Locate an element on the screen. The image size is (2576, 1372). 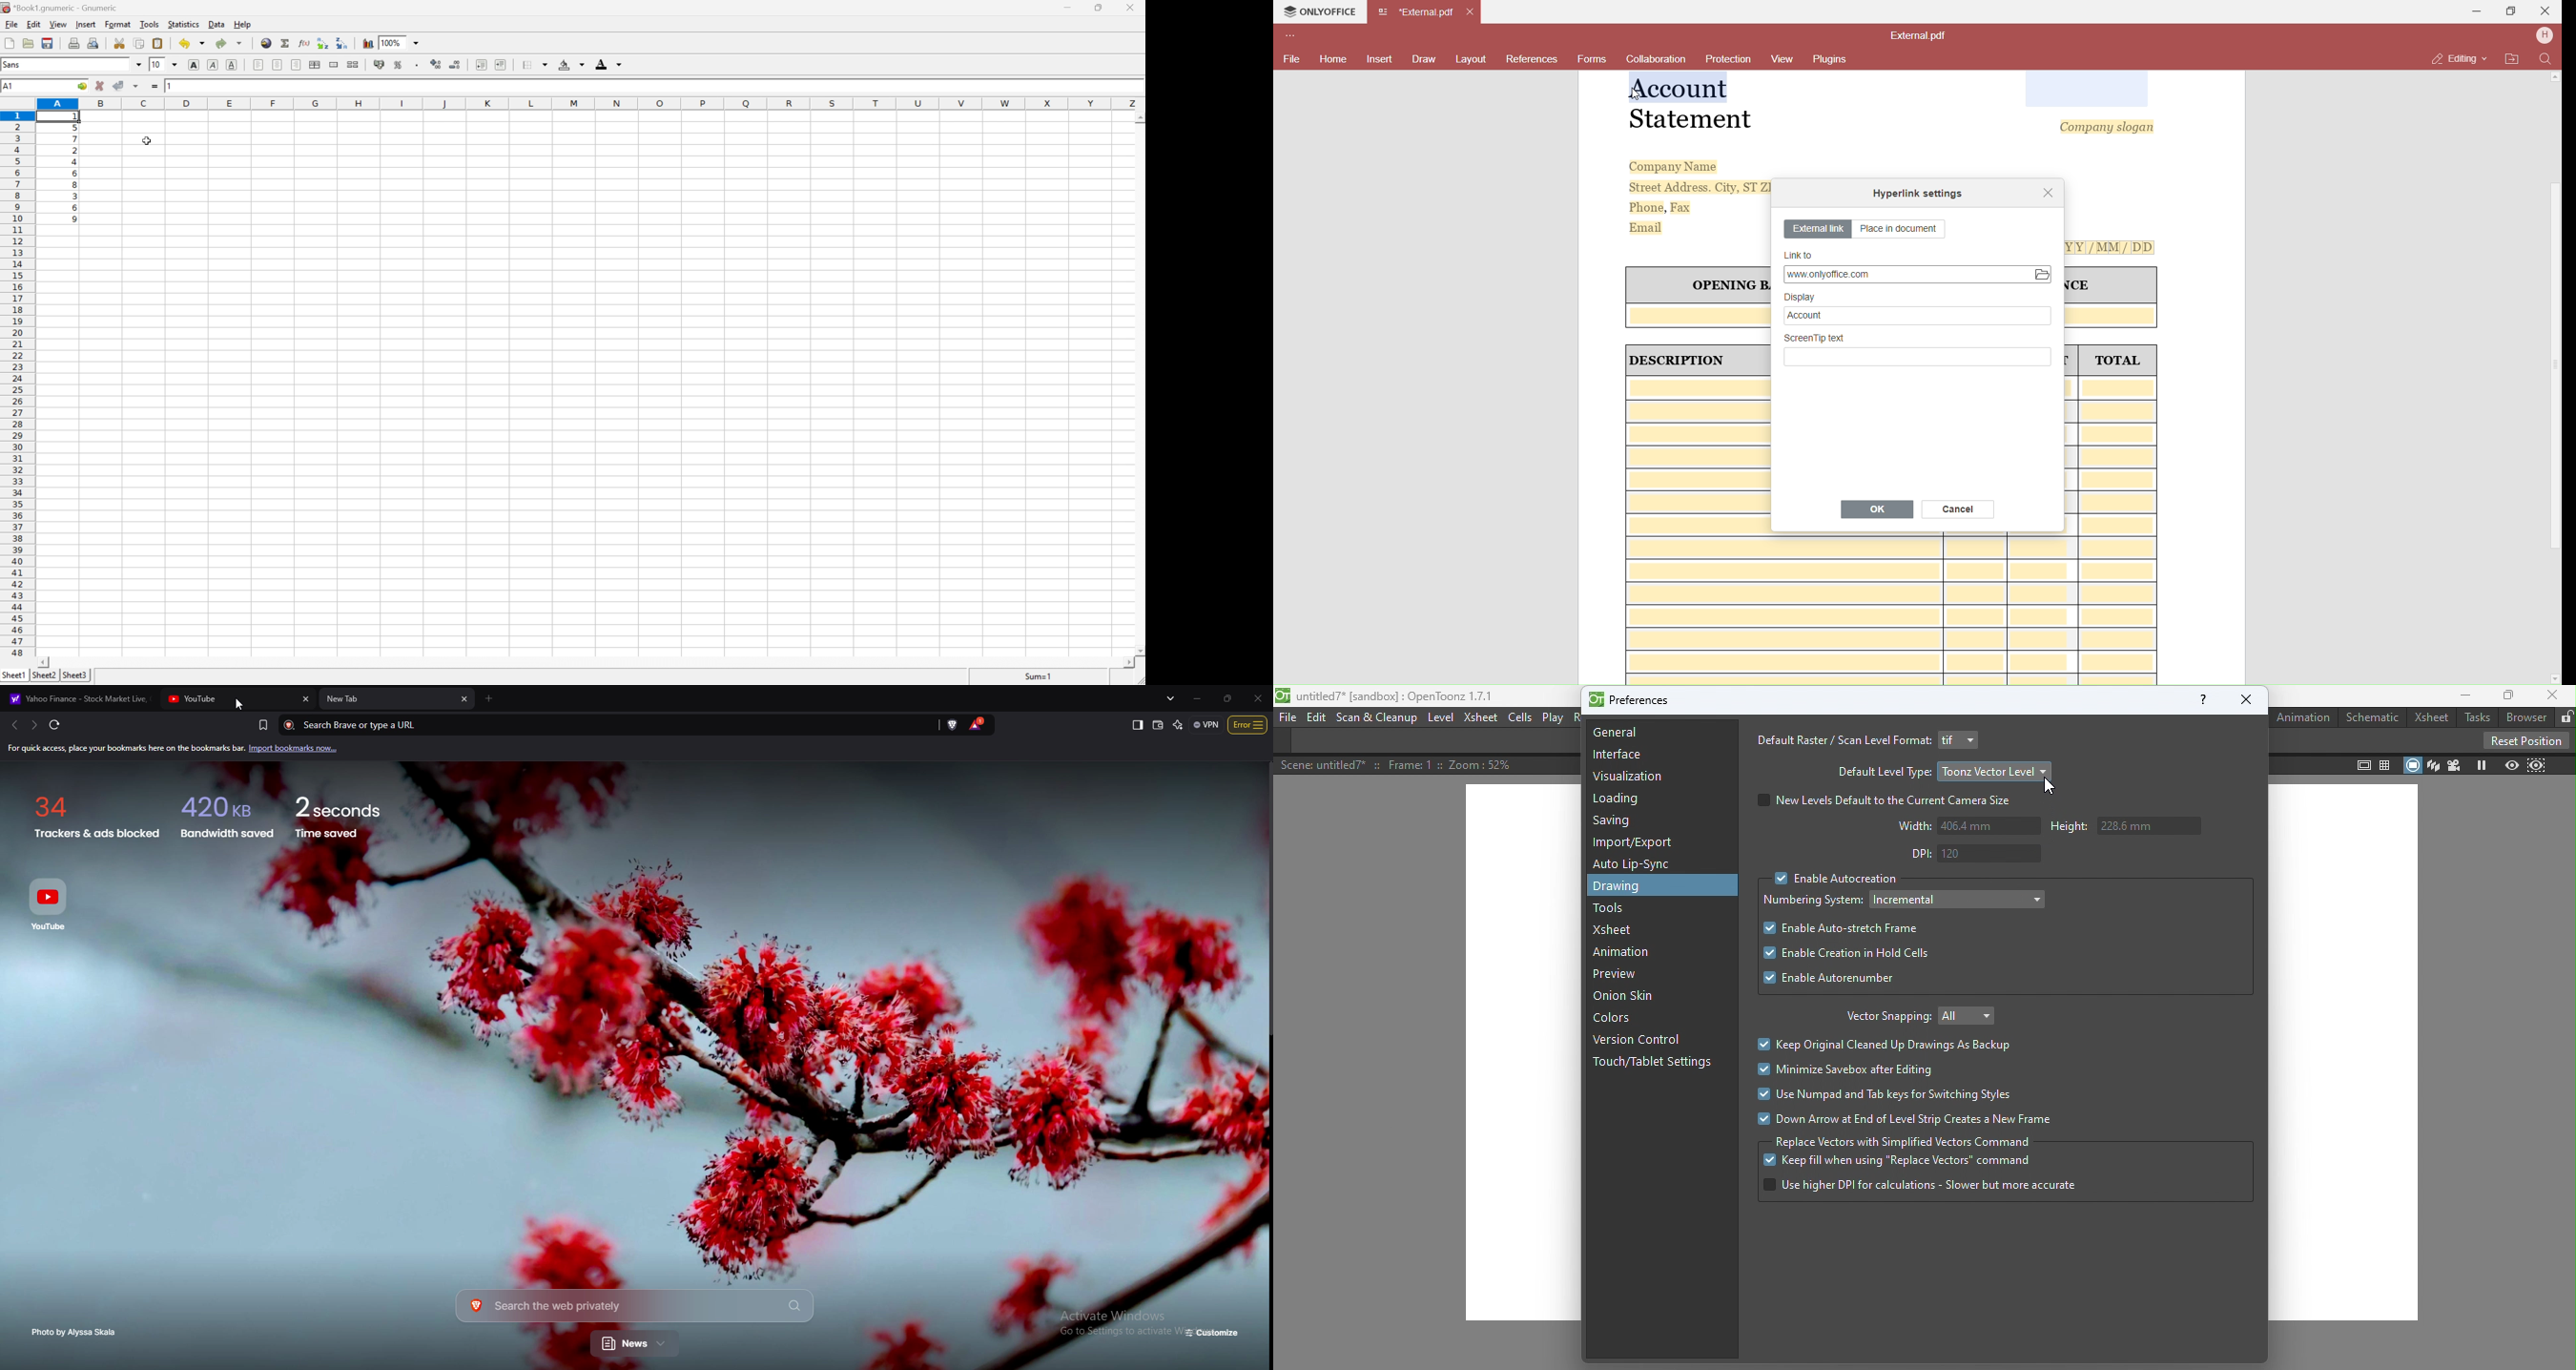
scroll left is located at coordinates (44, 661).